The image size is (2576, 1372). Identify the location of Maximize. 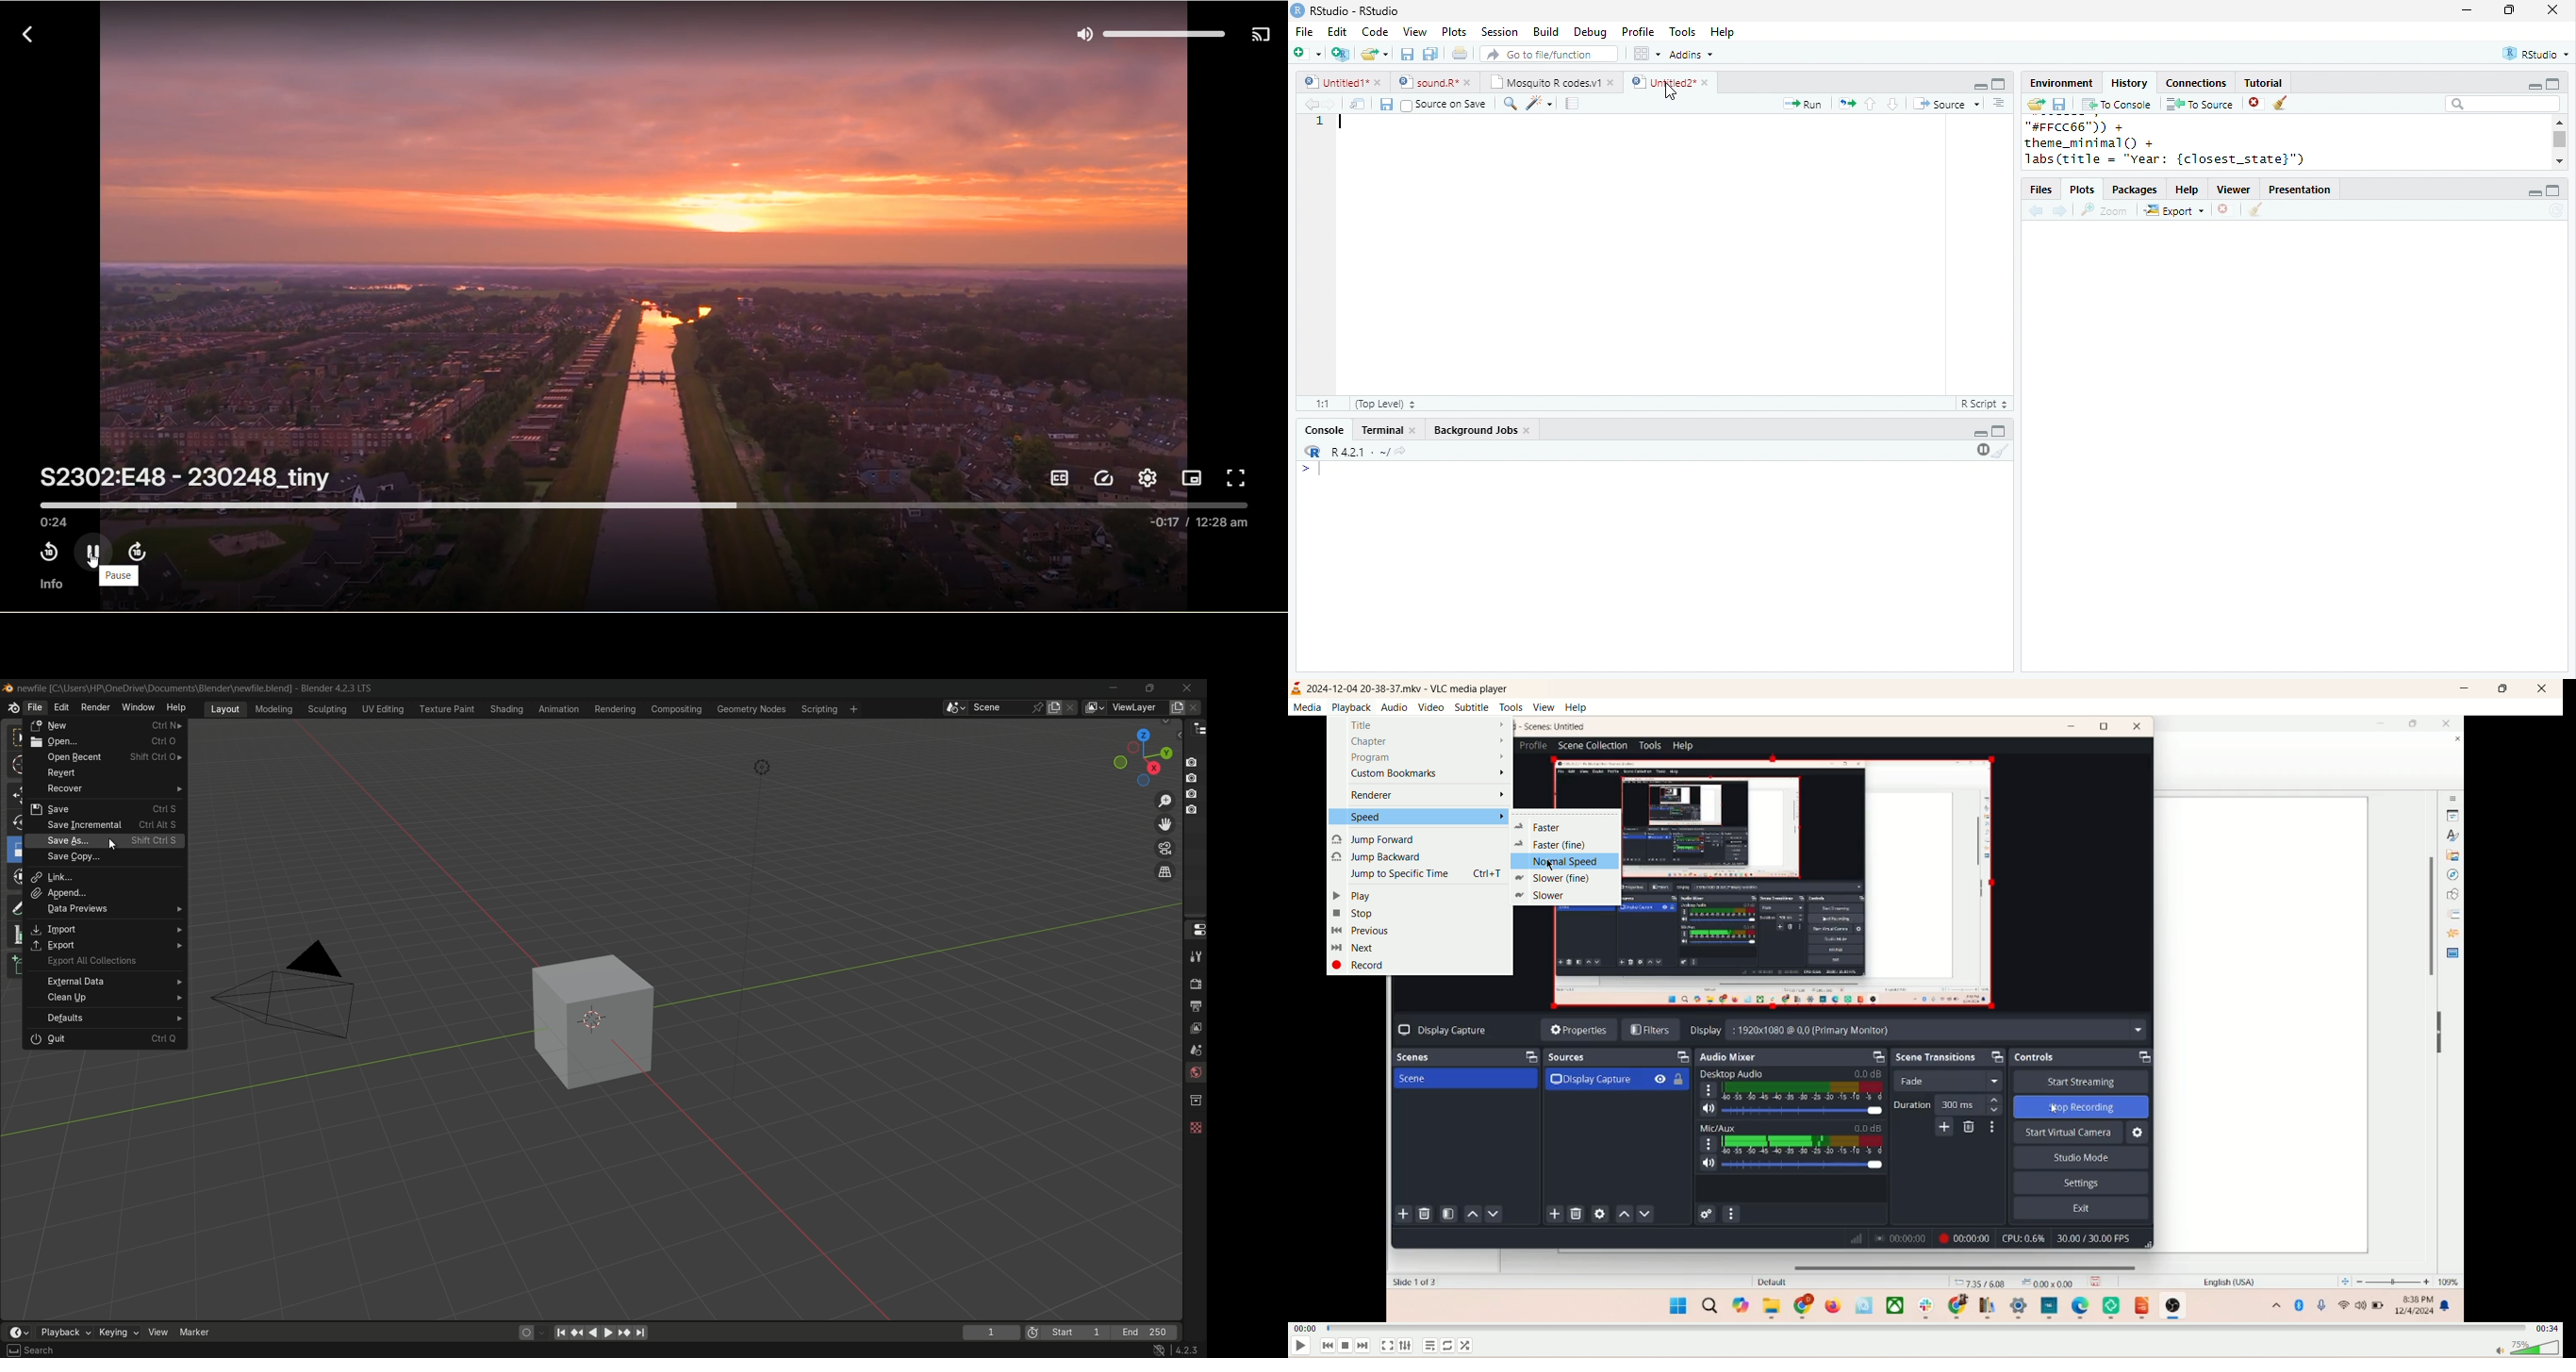
(1999, 84).